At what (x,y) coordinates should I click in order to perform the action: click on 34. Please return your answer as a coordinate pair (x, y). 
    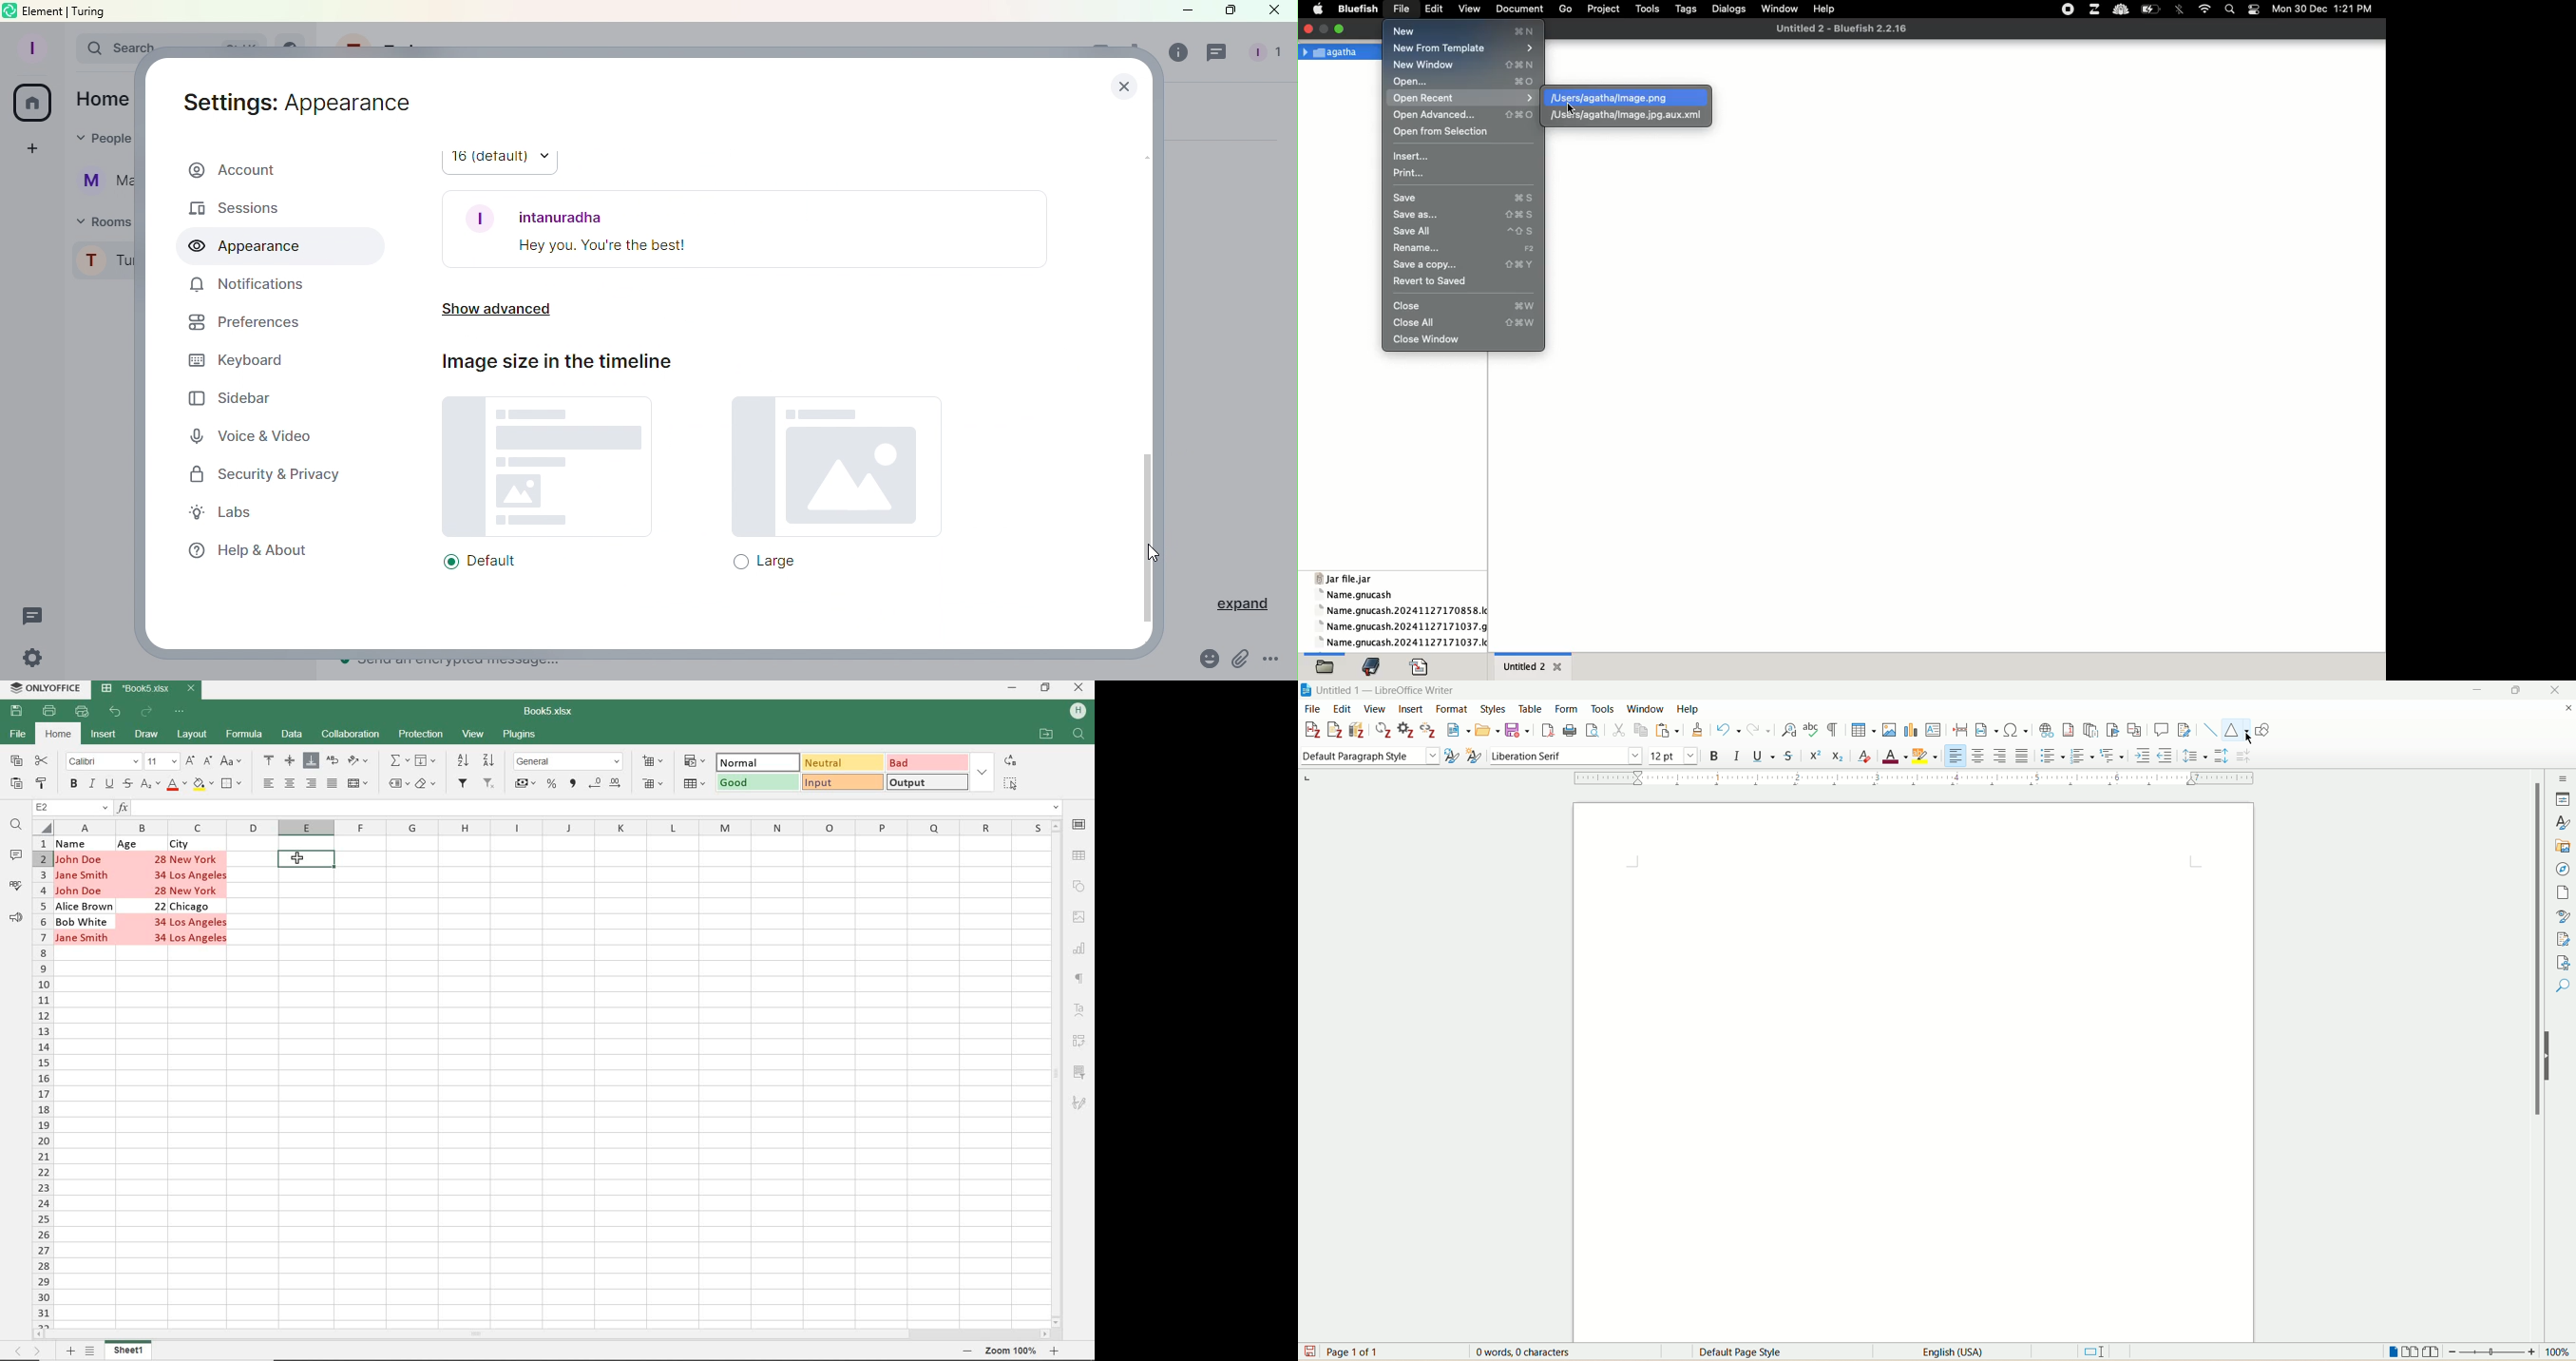
    Looking at the image, I should click on (160, 941).